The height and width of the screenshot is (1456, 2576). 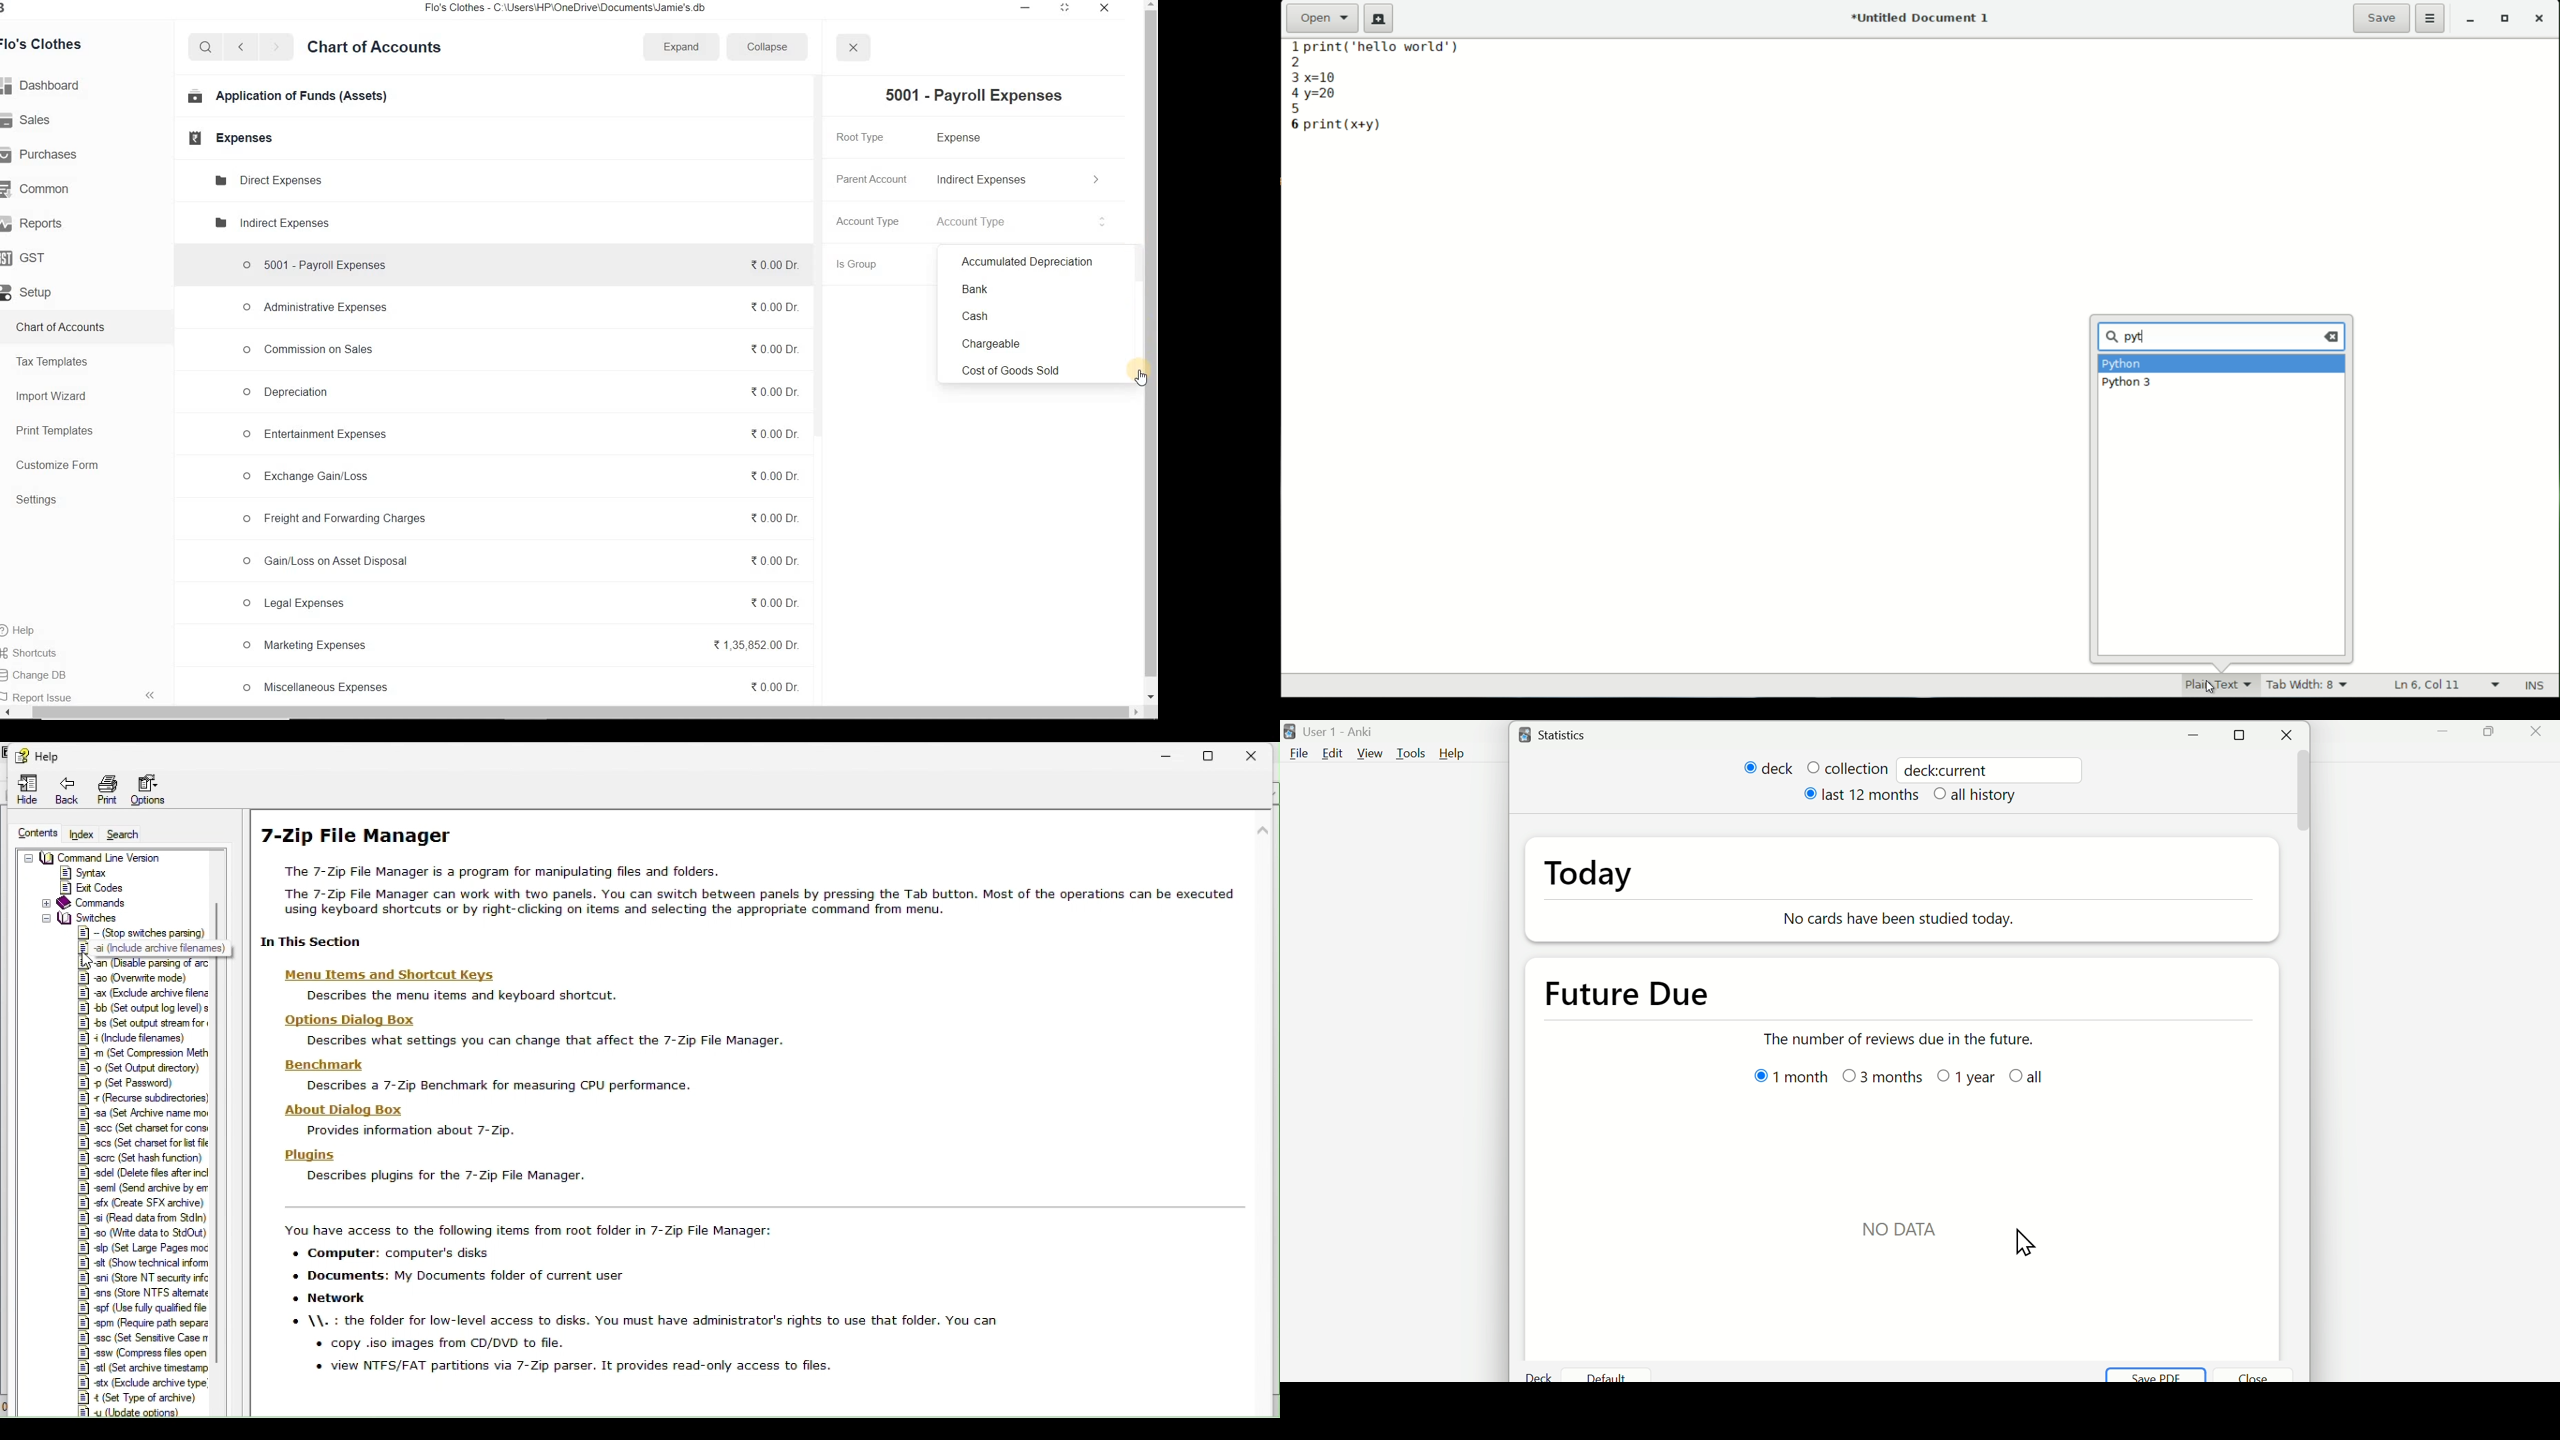 I want to click on Is Group, so click(x=868, y=264).